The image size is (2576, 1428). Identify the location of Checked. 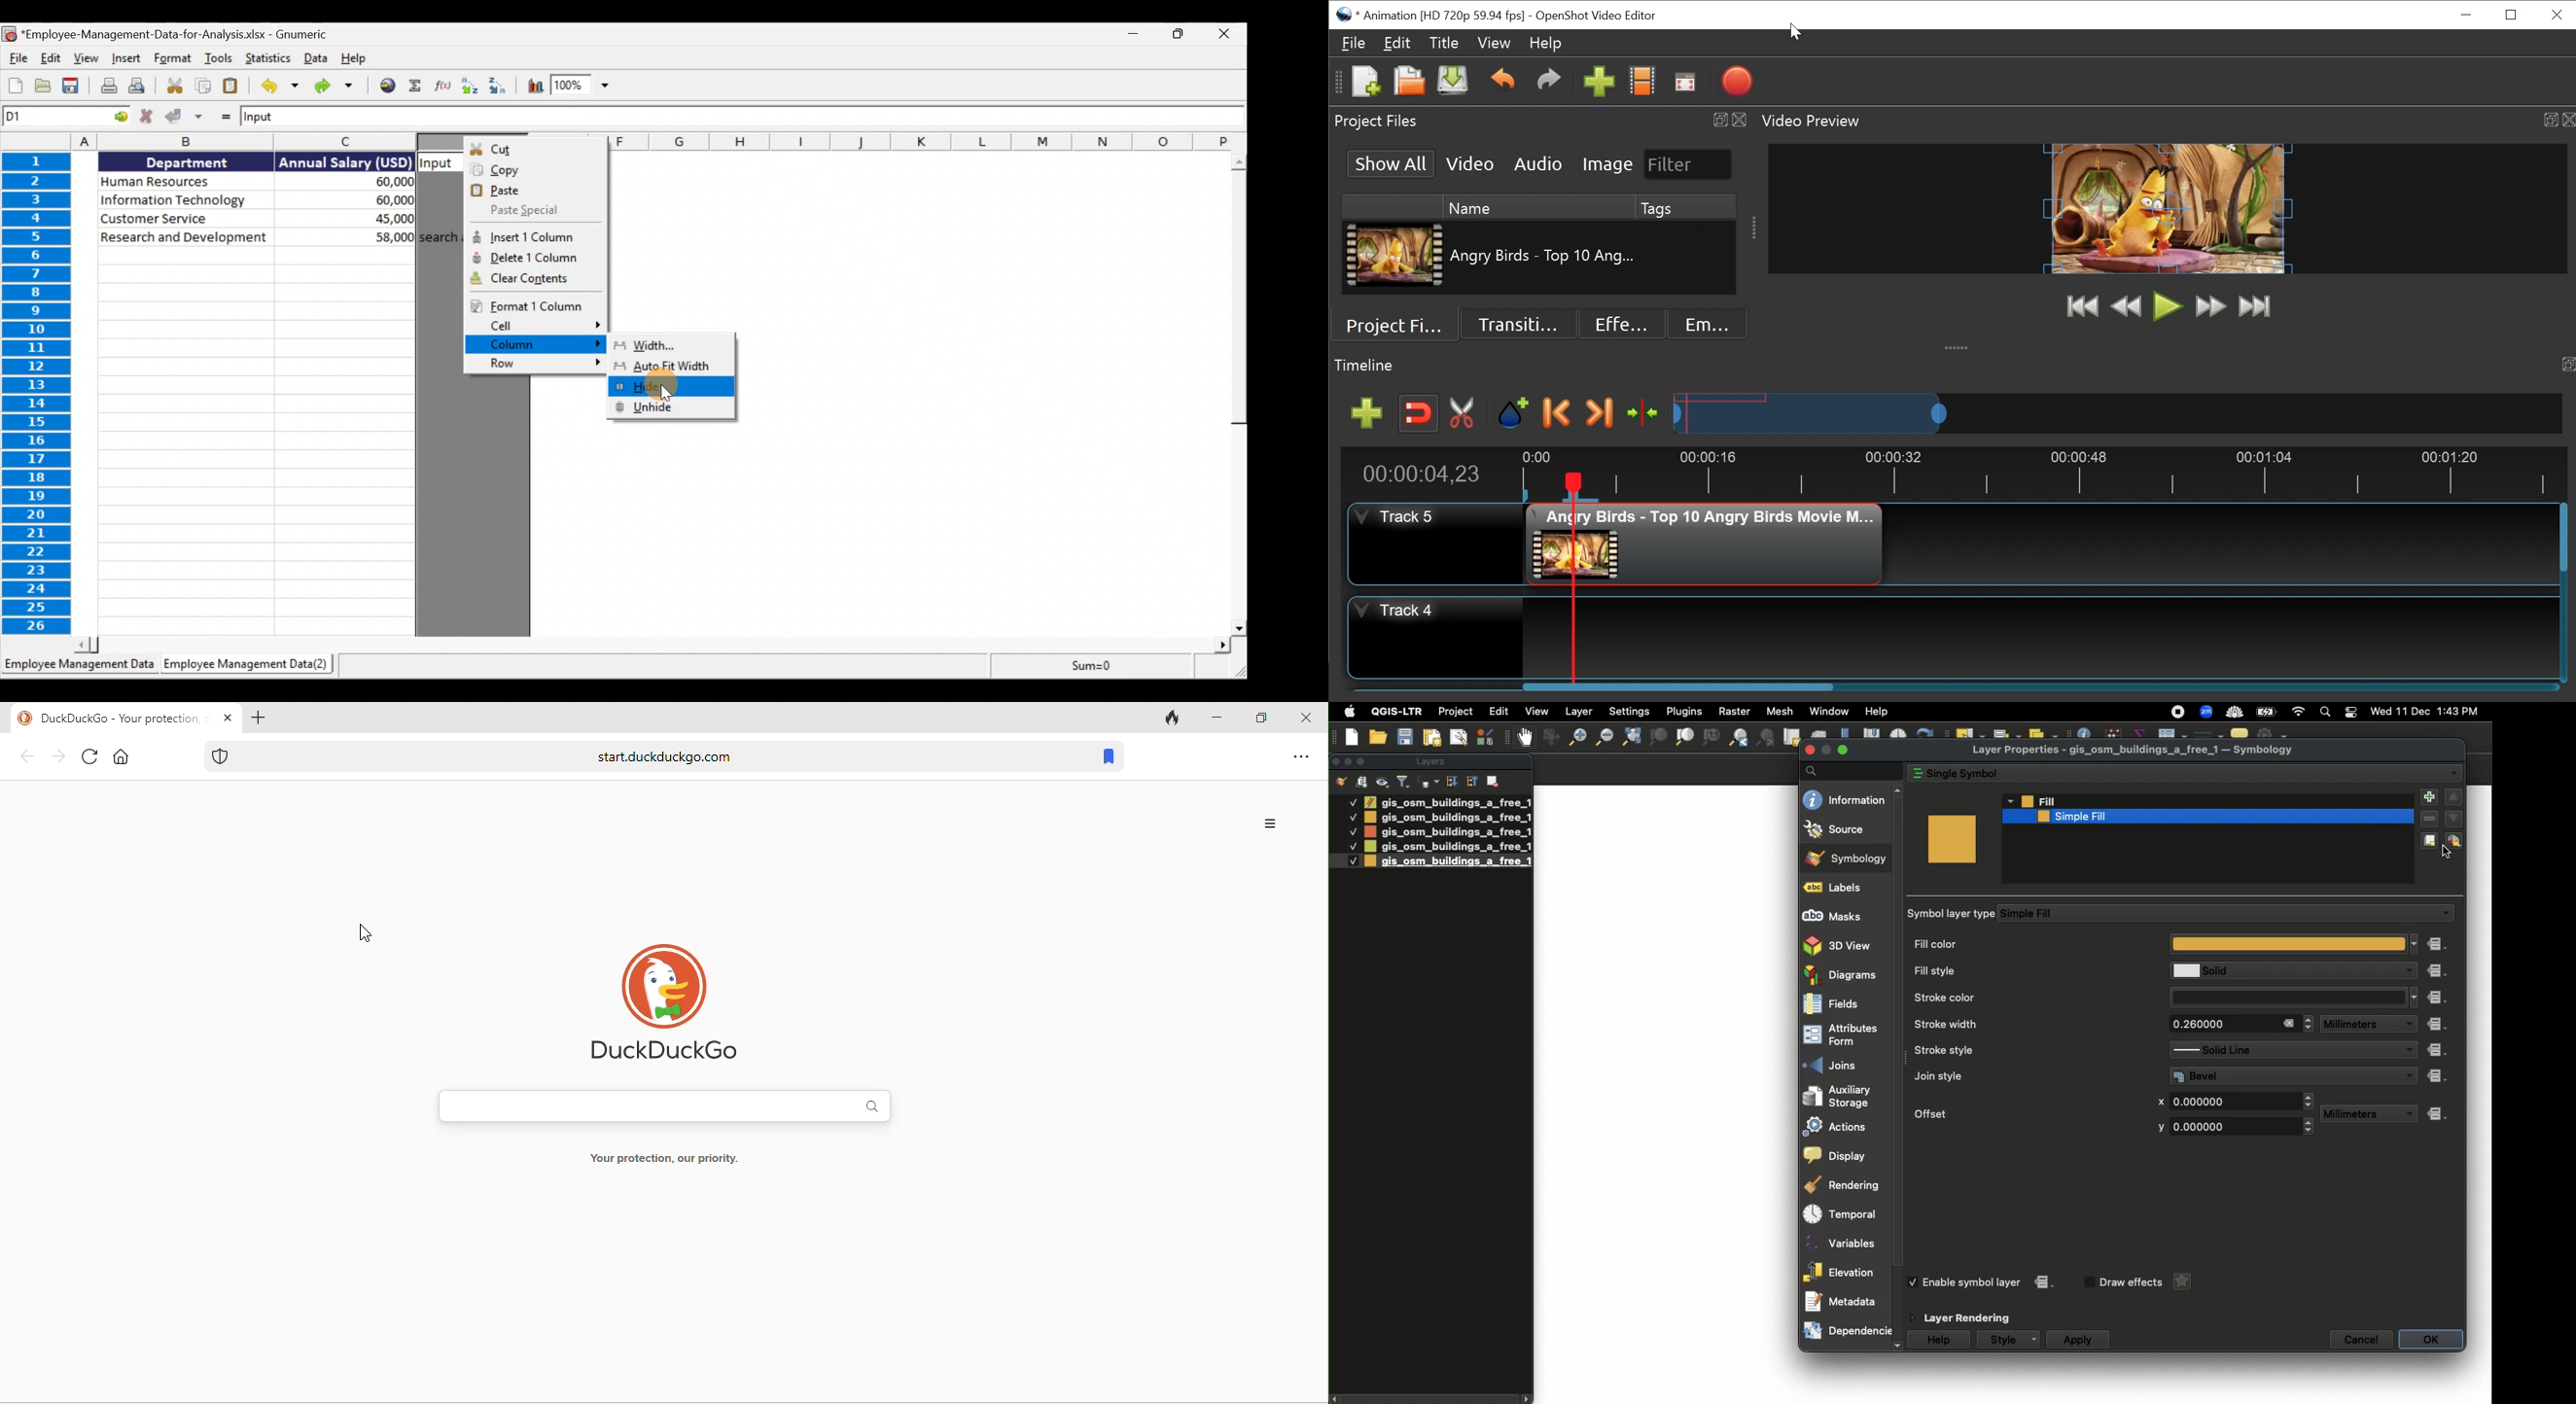
(1353, 831).